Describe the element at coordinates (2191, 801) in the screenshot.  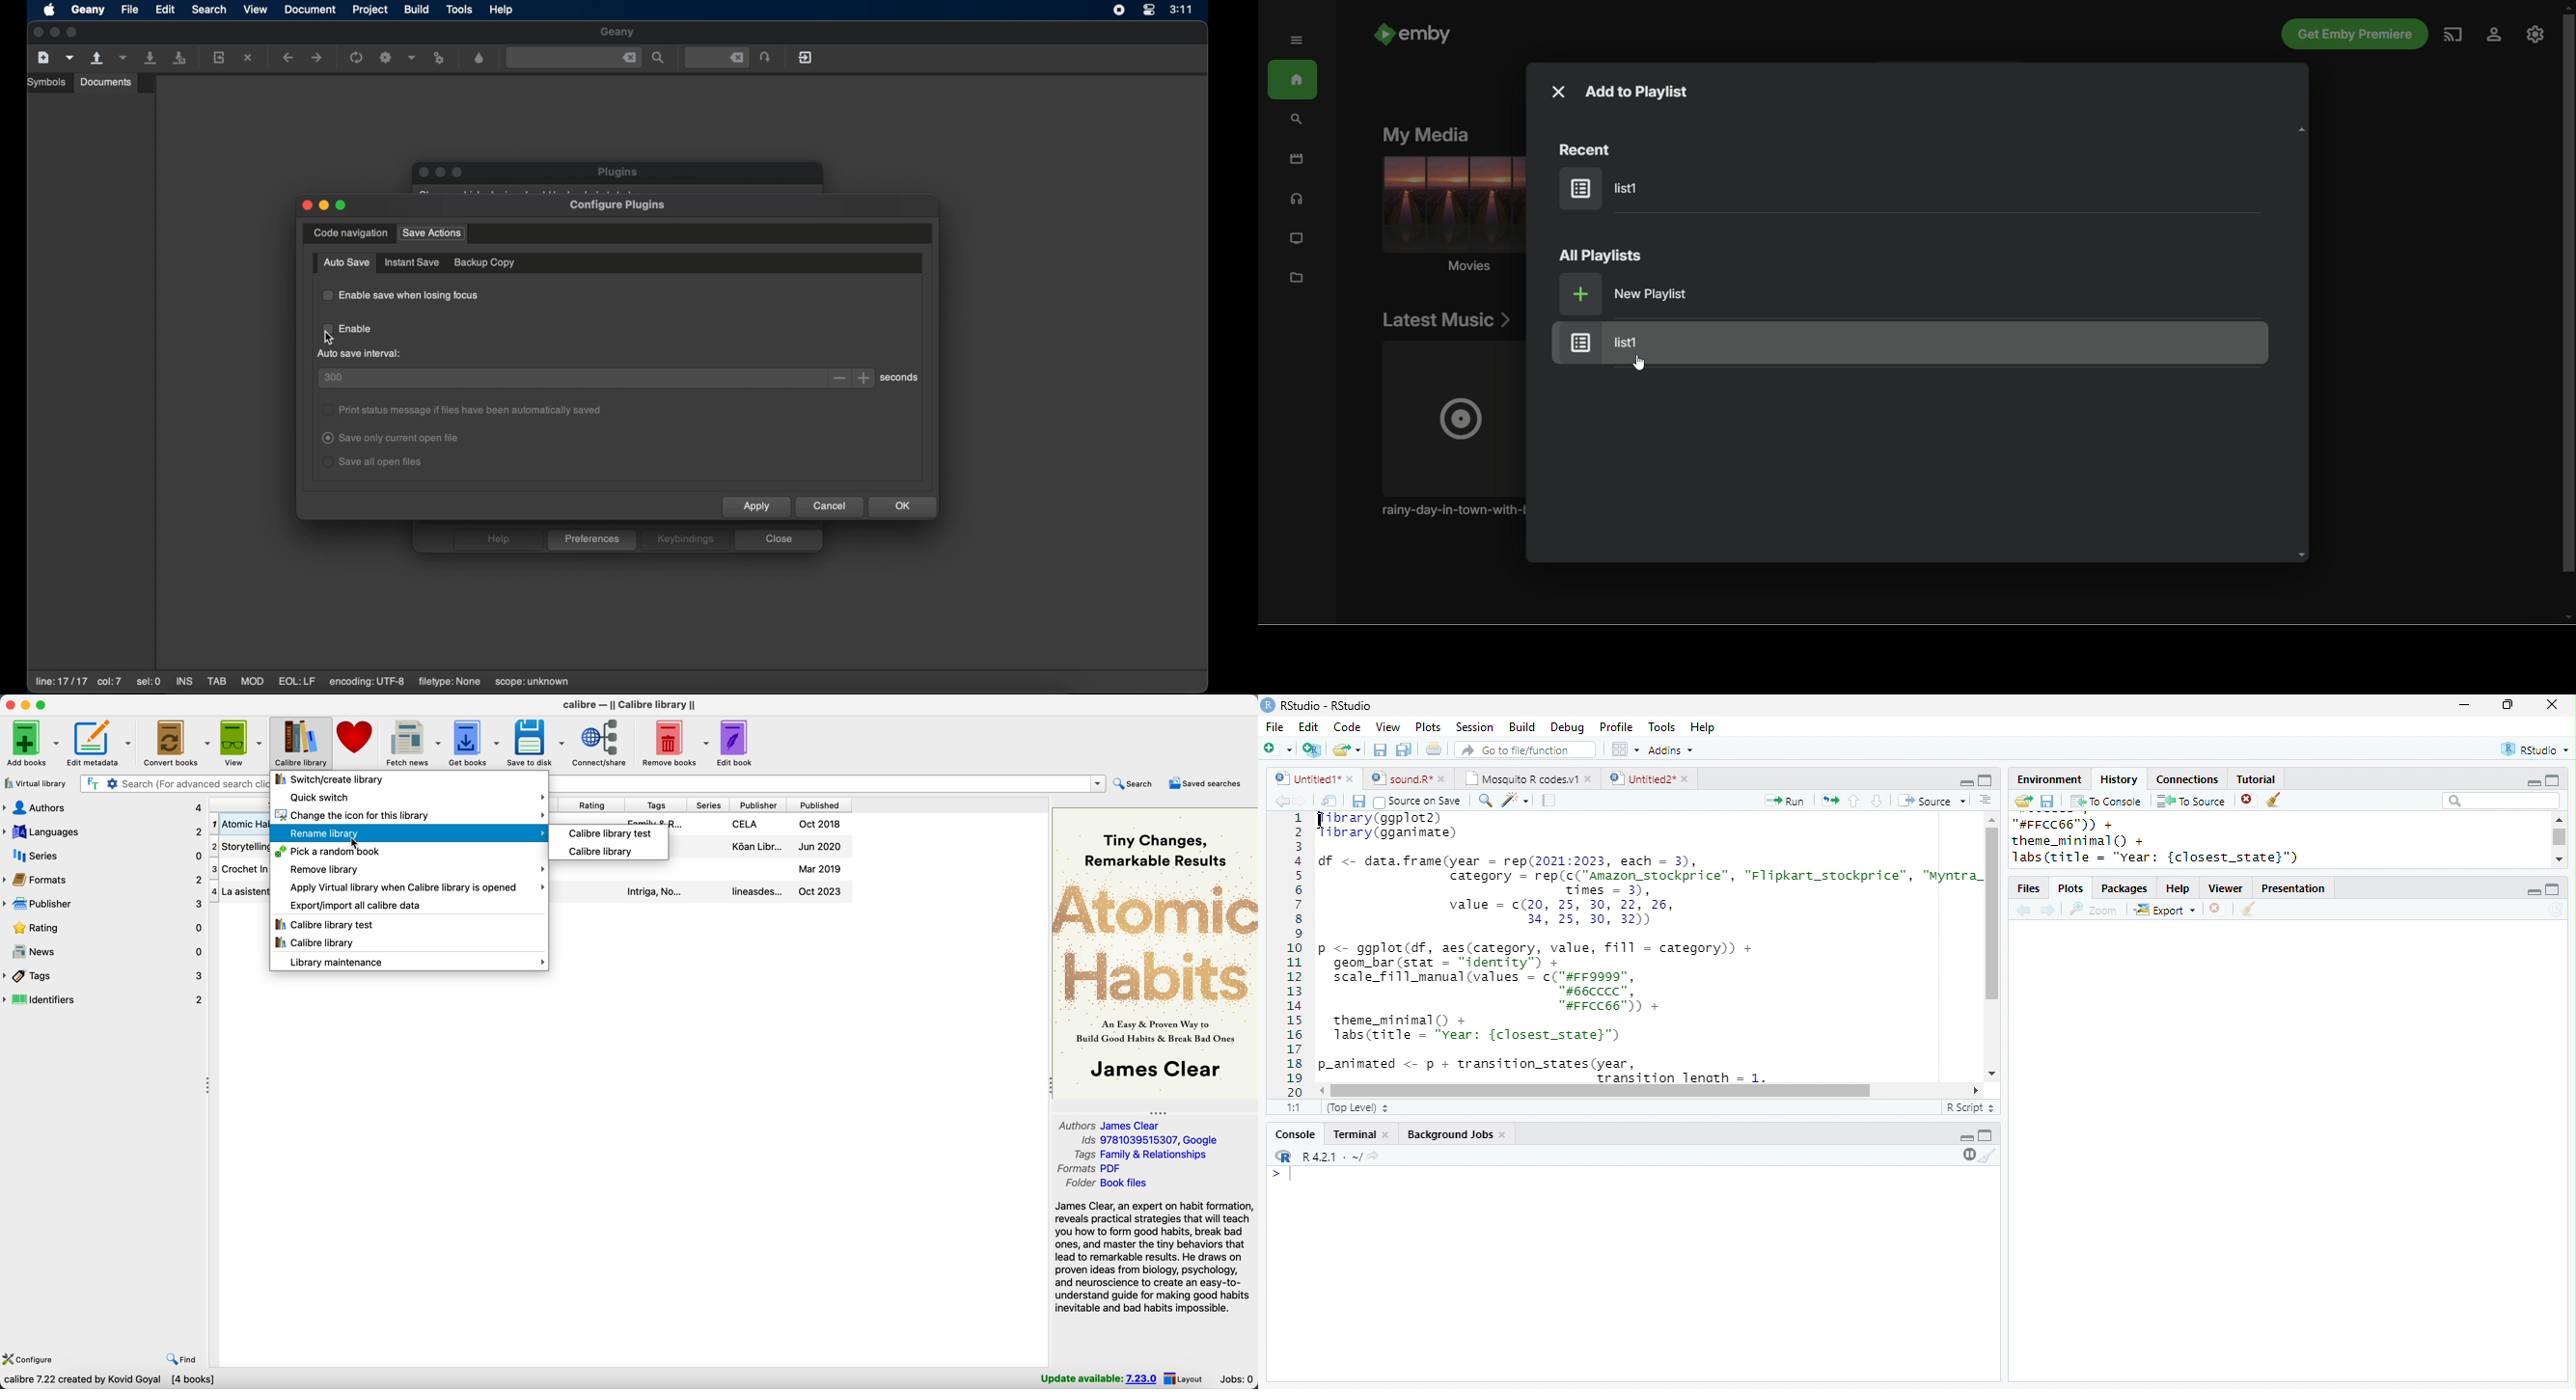
I see `To Source` at that location.